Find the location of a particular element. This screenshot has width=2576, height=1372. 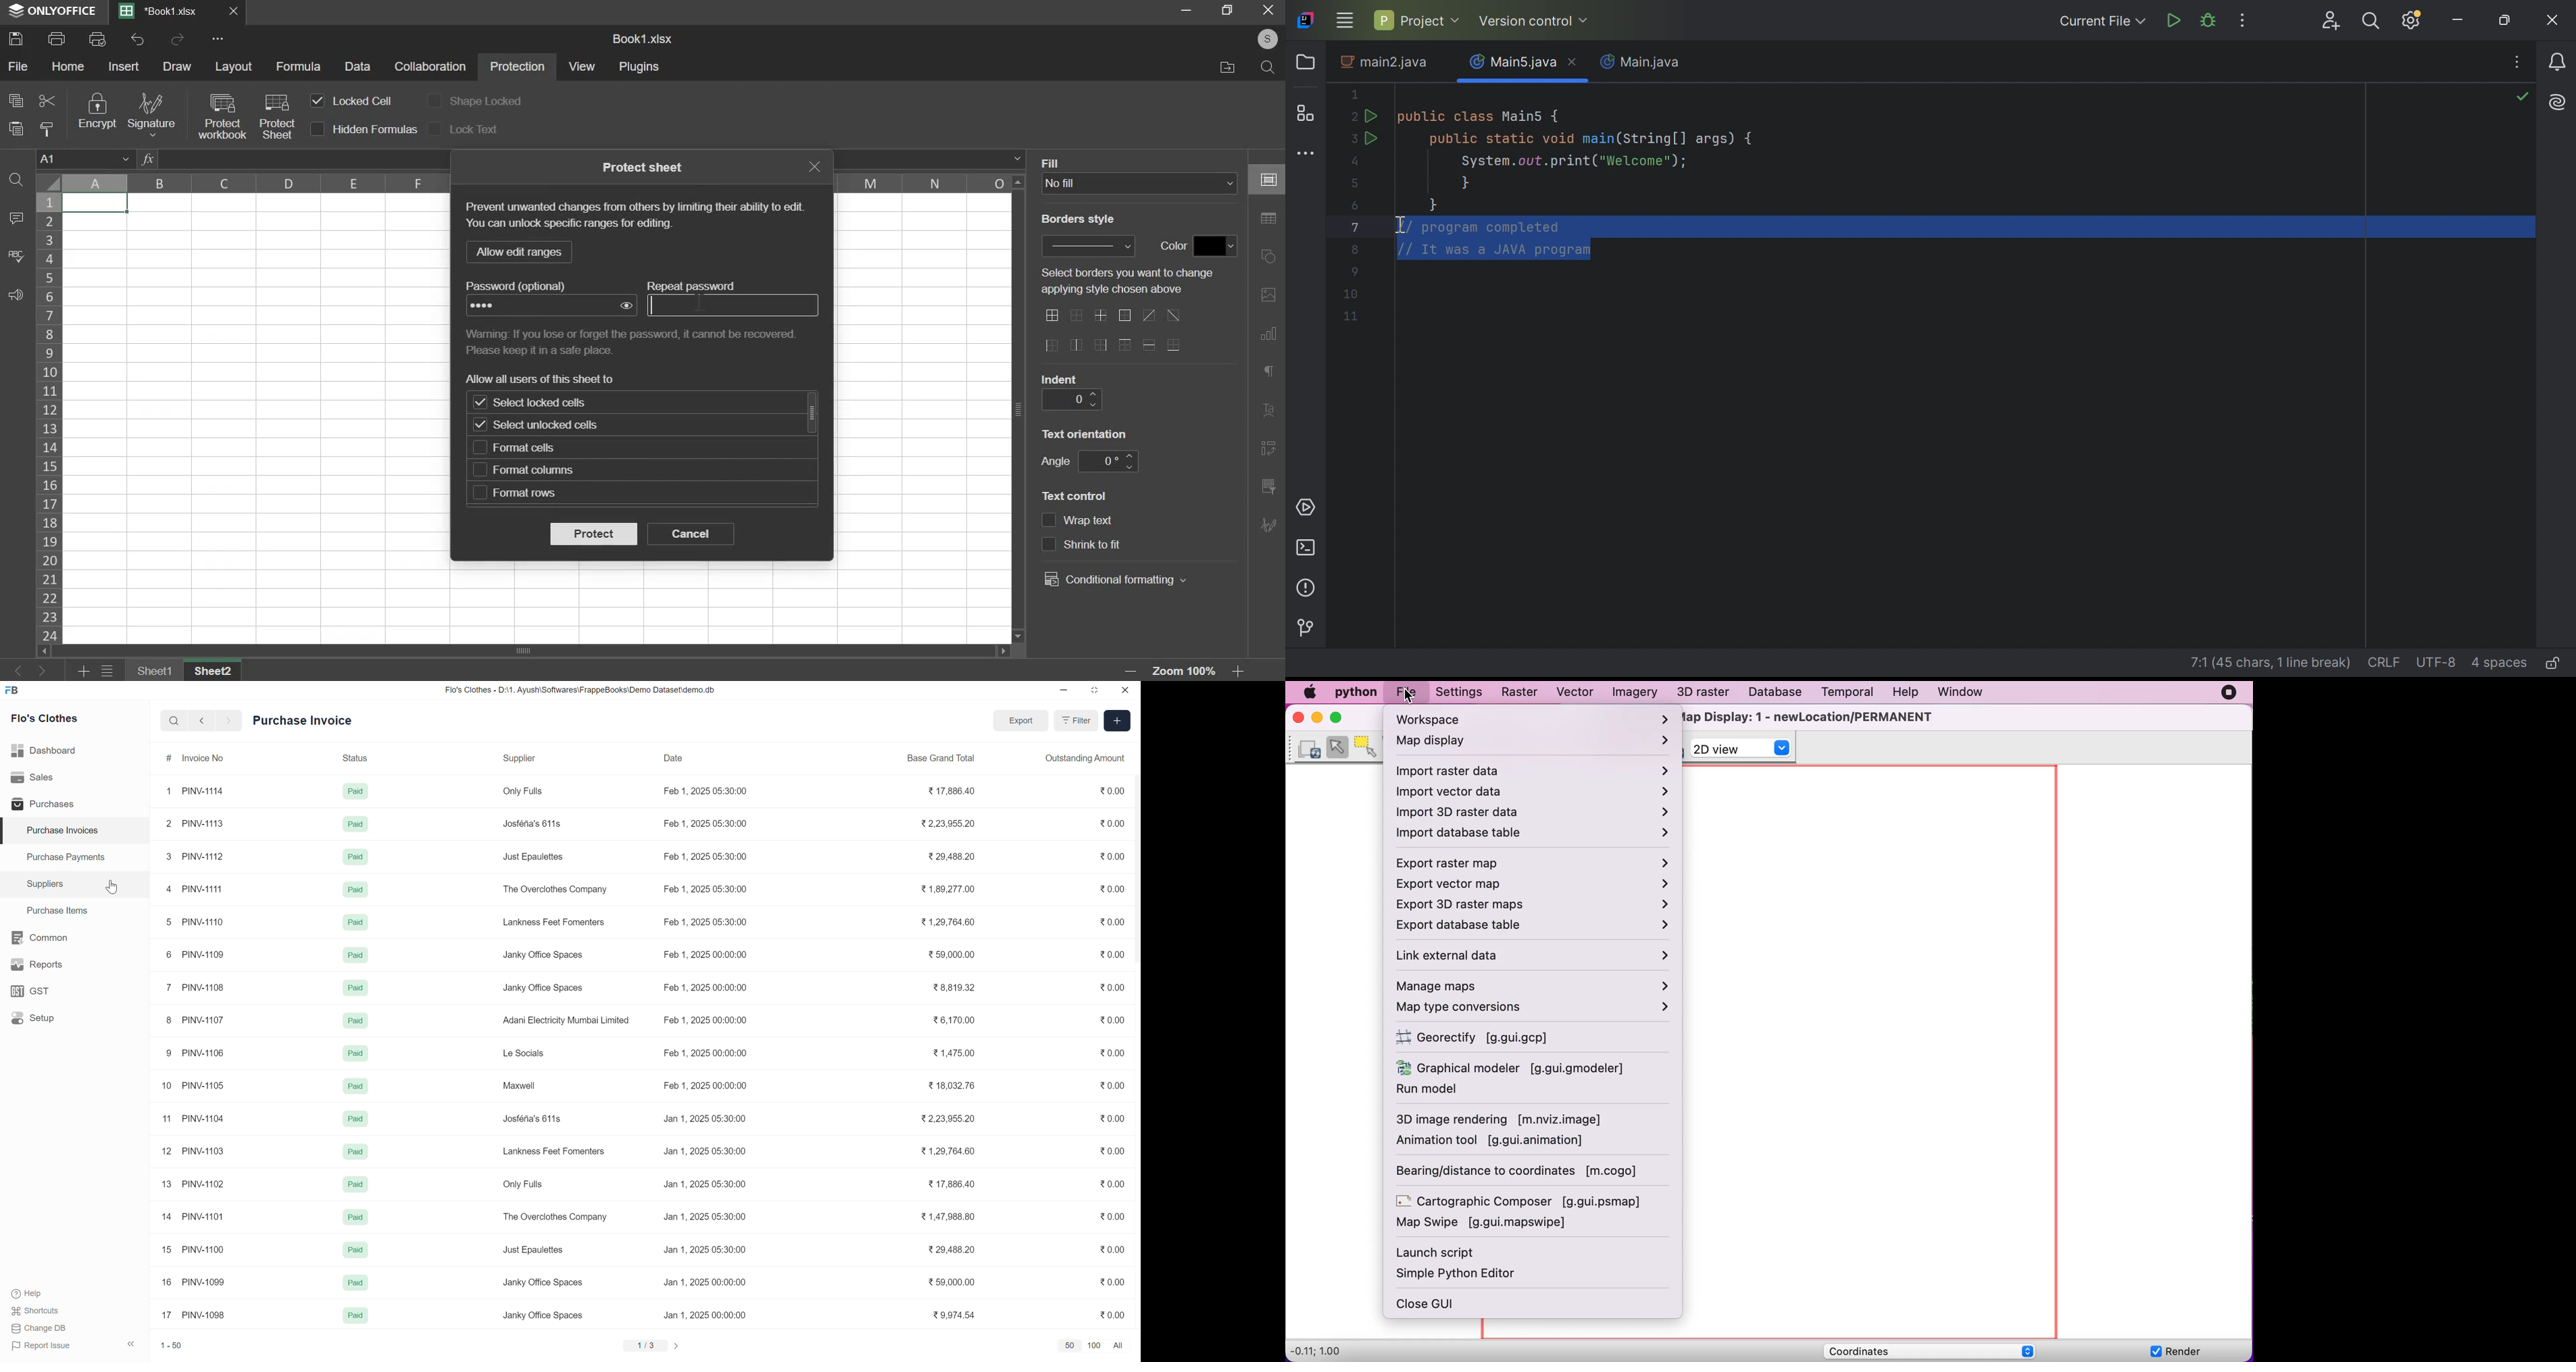

Jan 1, 2025 05:30:00 is located at coordinates (706, 1185).